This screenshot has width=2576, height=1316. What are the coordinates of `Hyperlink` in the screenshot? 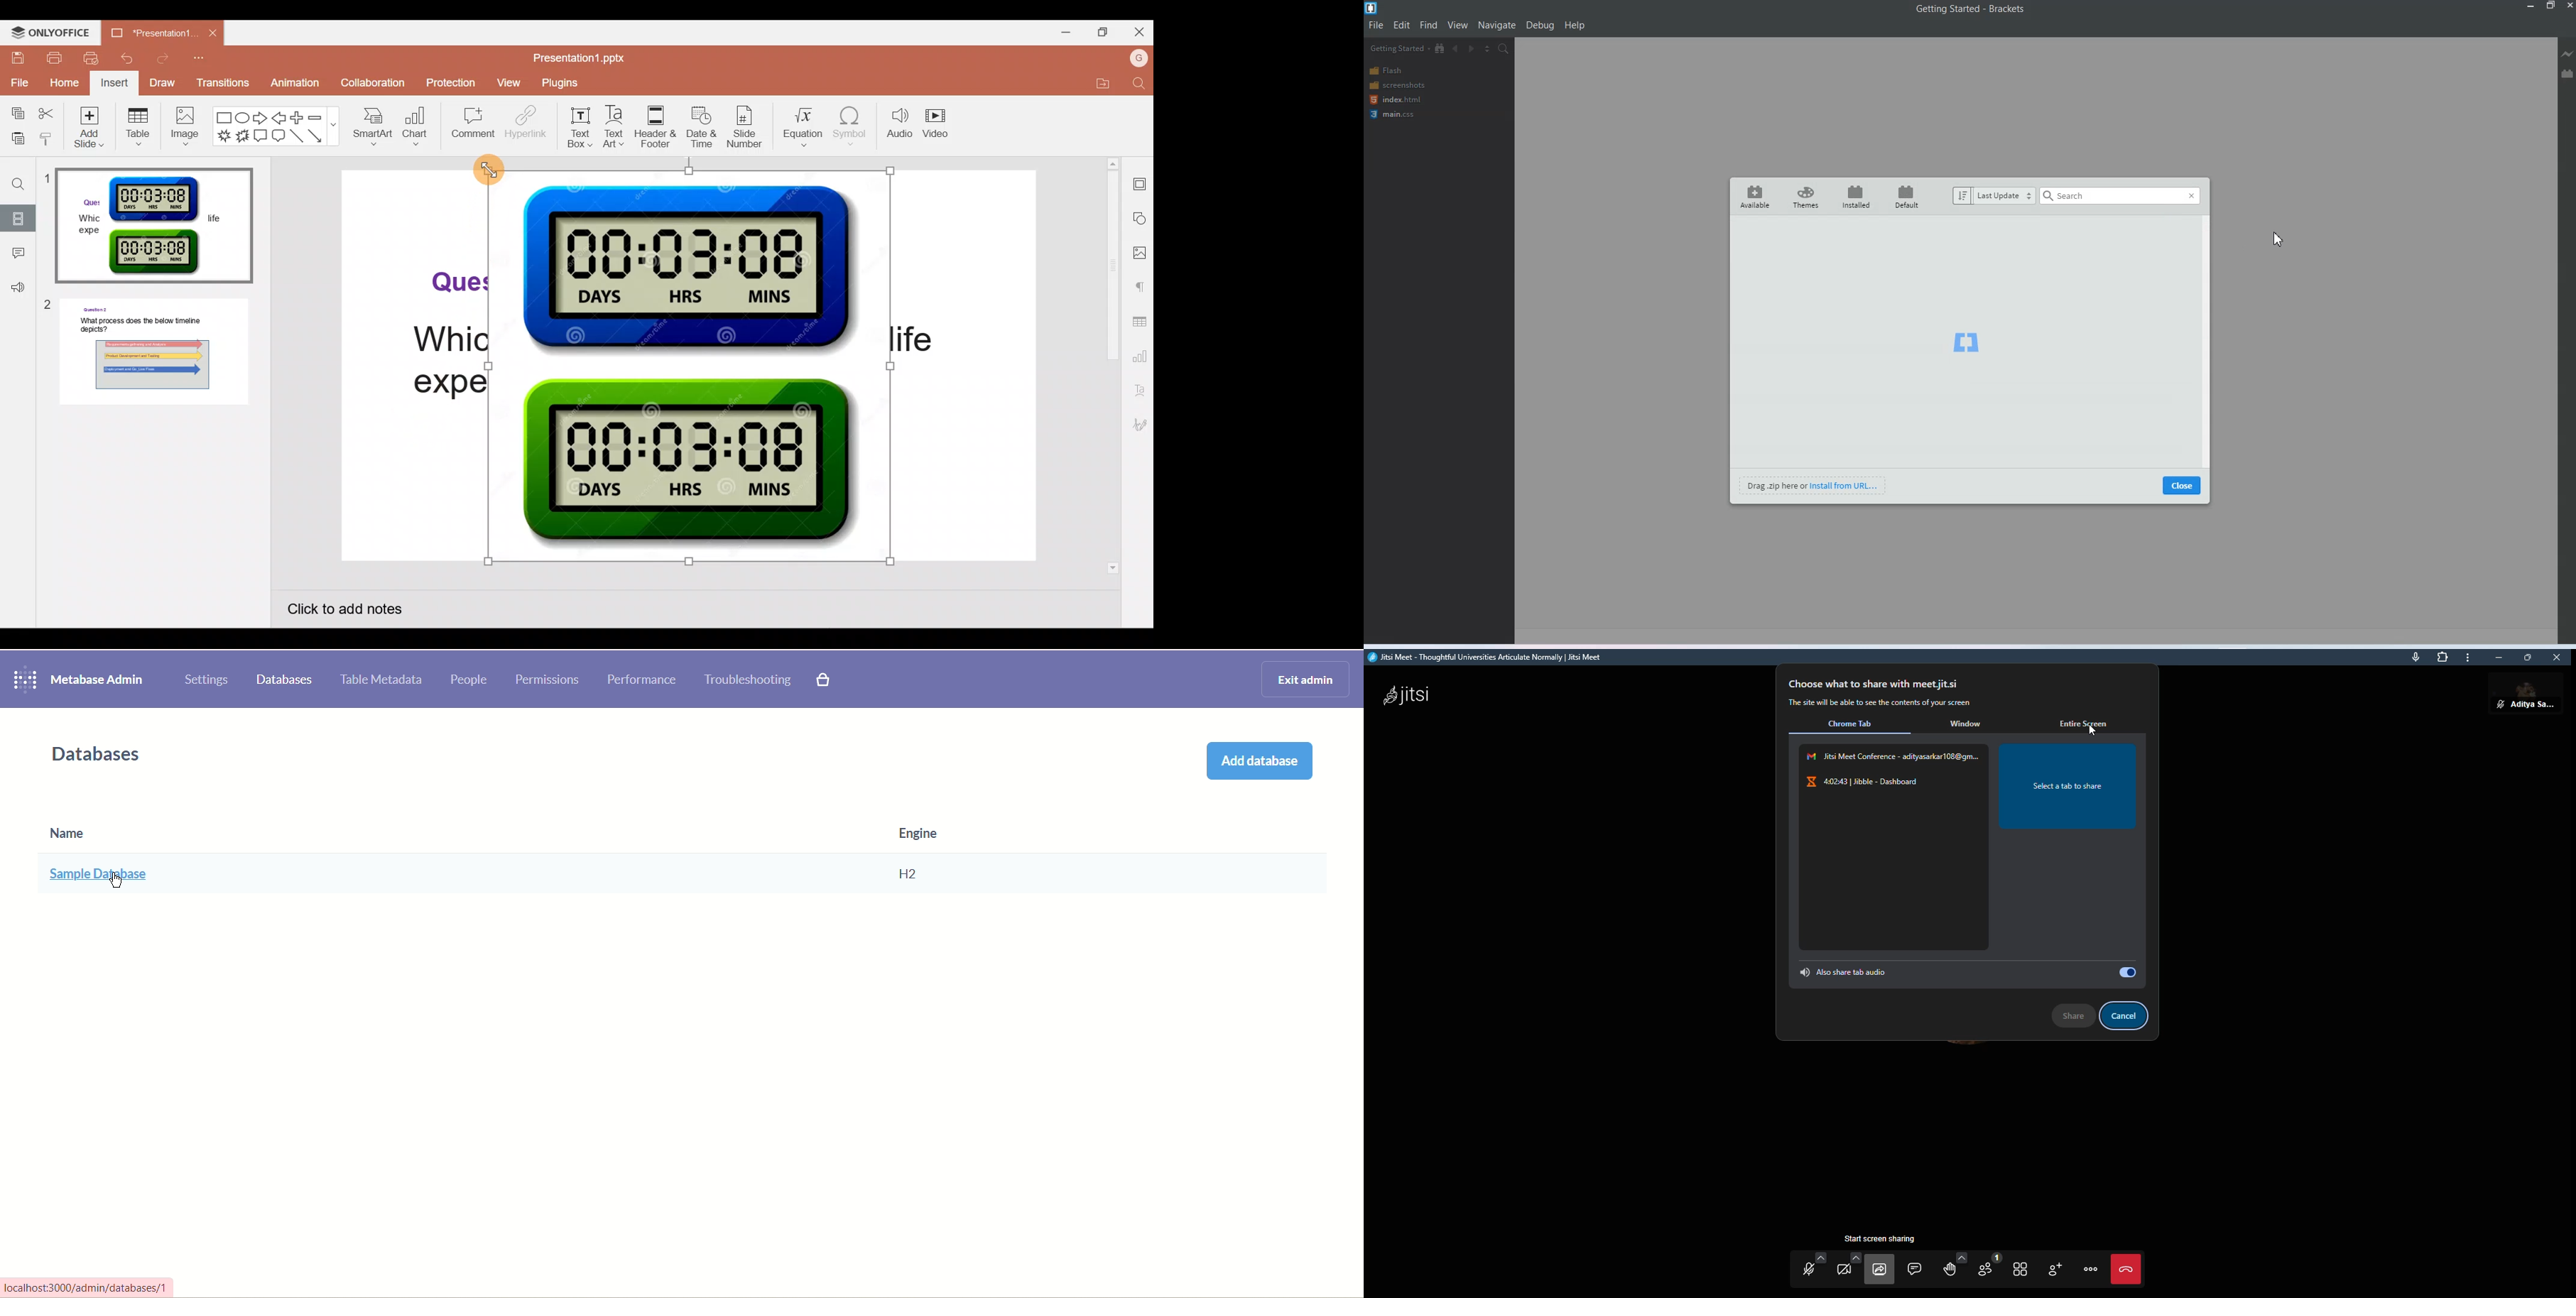 It's located at (522, 126).